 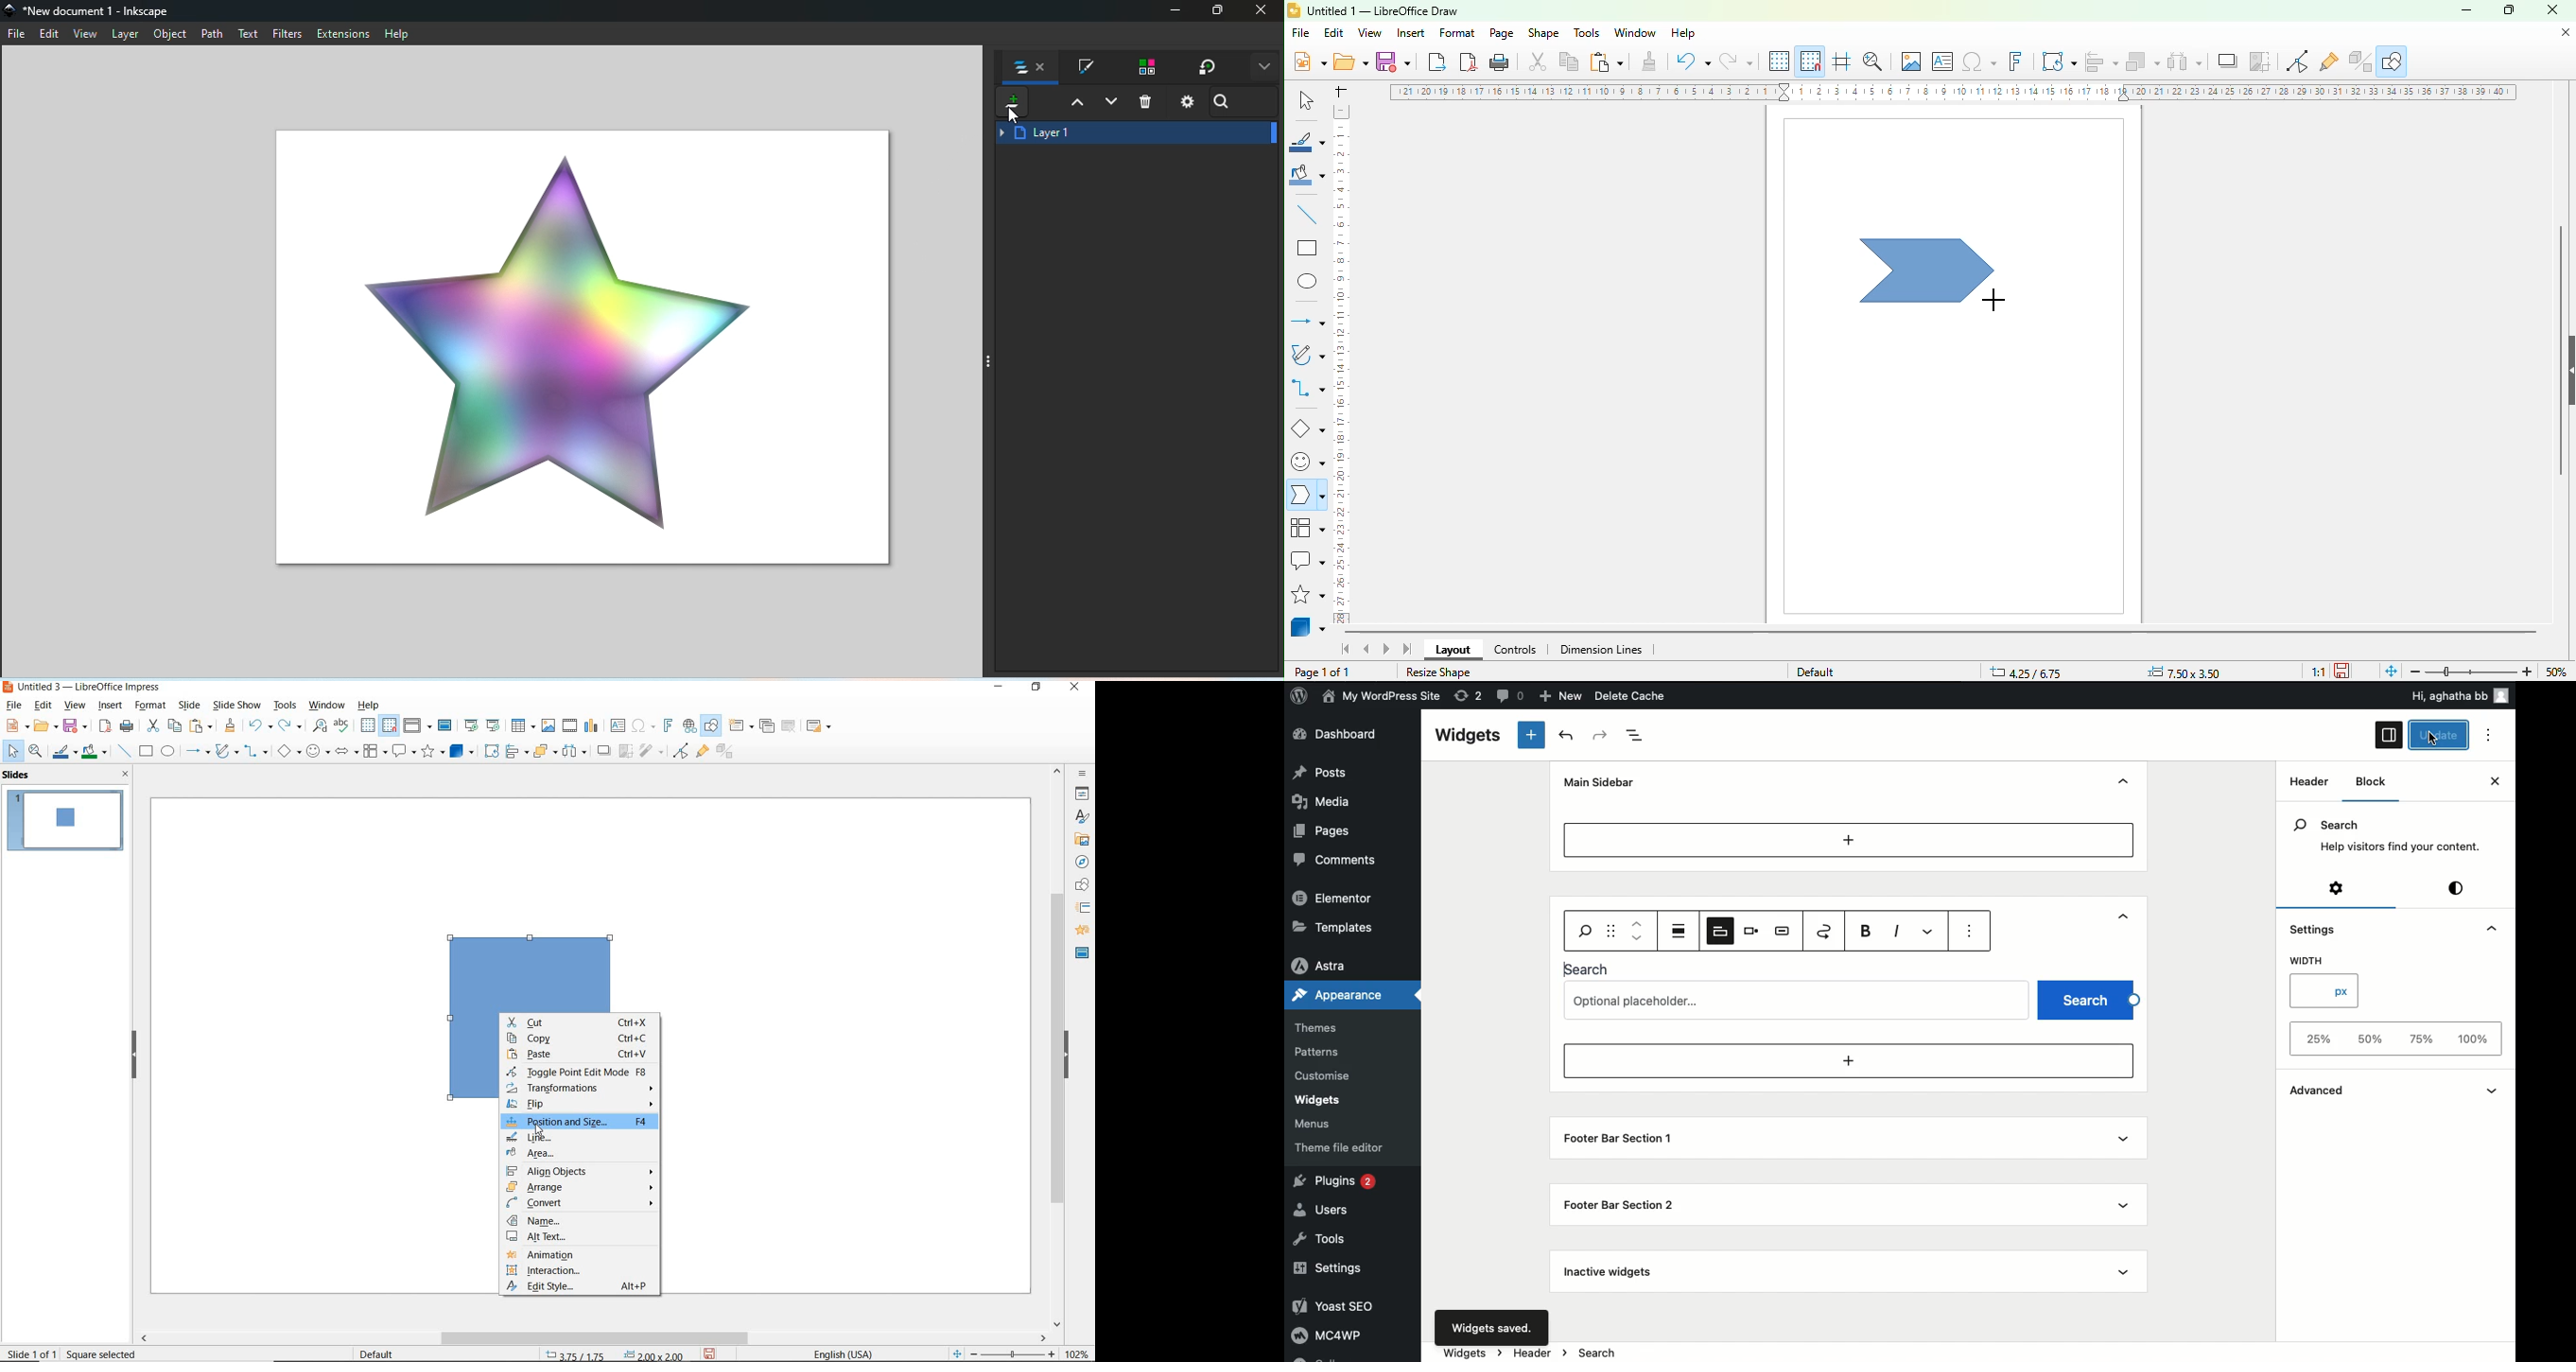 I want to click on new, so click(x=12, y=727).